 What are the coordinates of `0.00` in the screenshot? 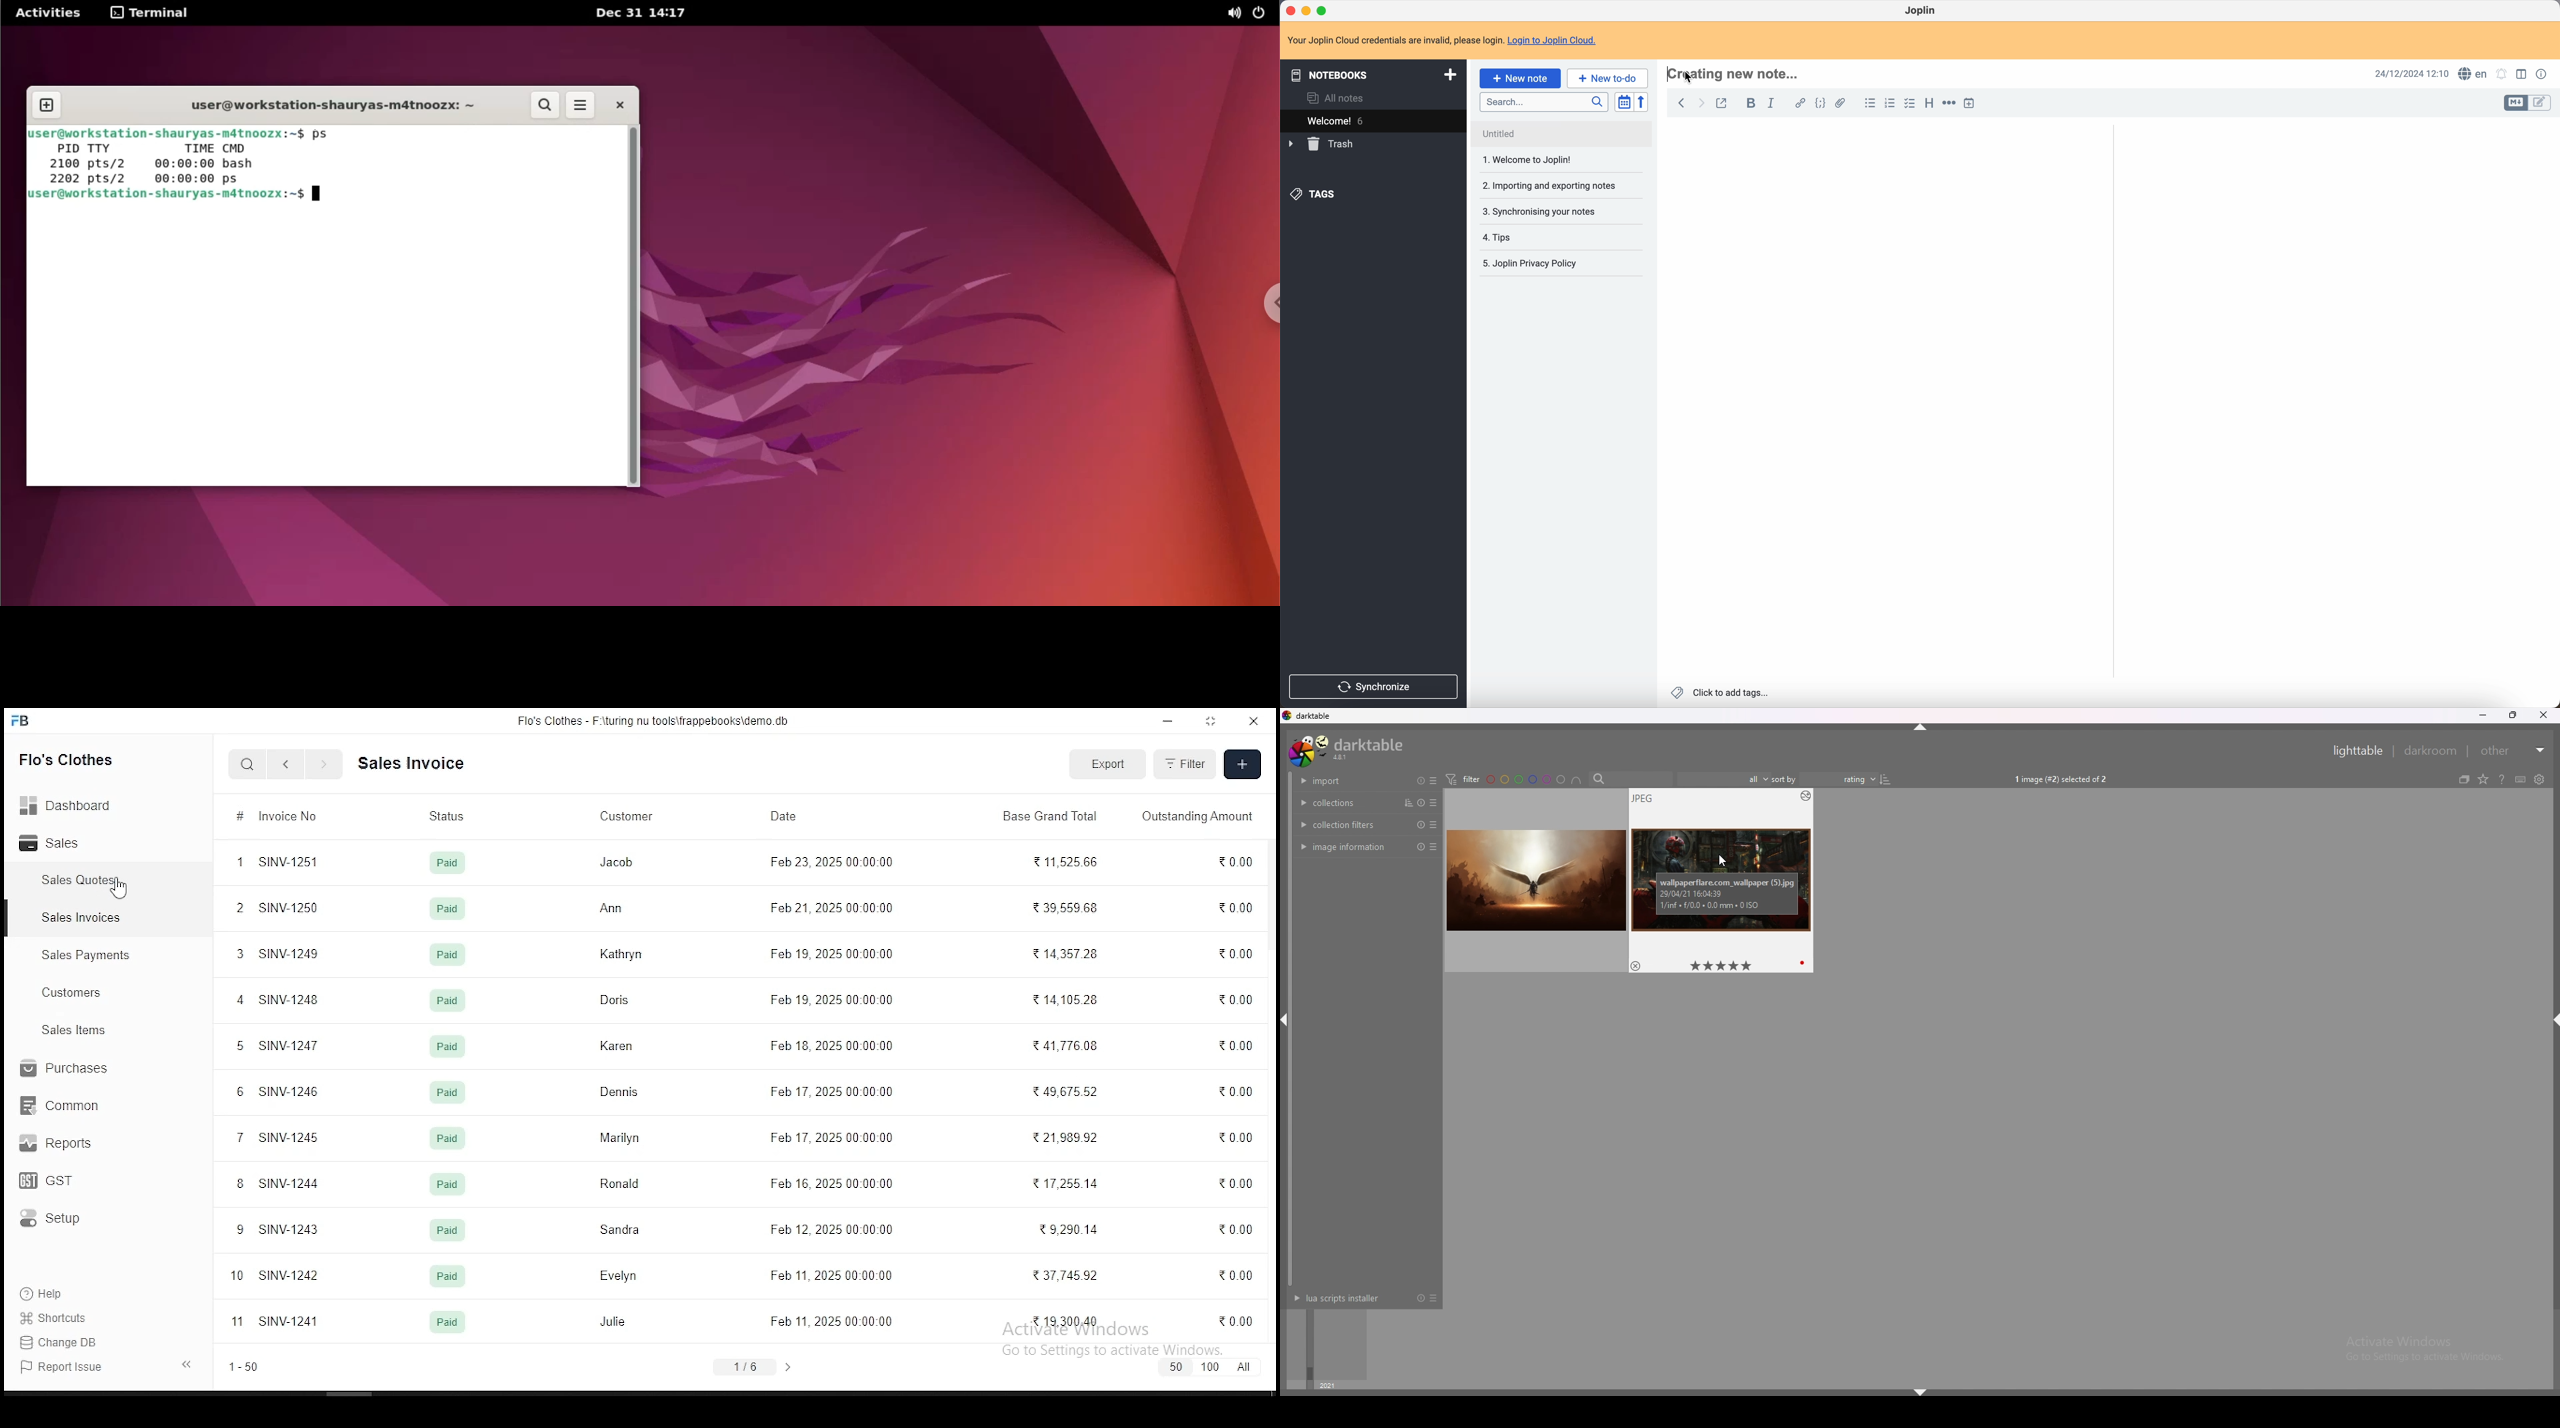 It's located at (1233, 951).